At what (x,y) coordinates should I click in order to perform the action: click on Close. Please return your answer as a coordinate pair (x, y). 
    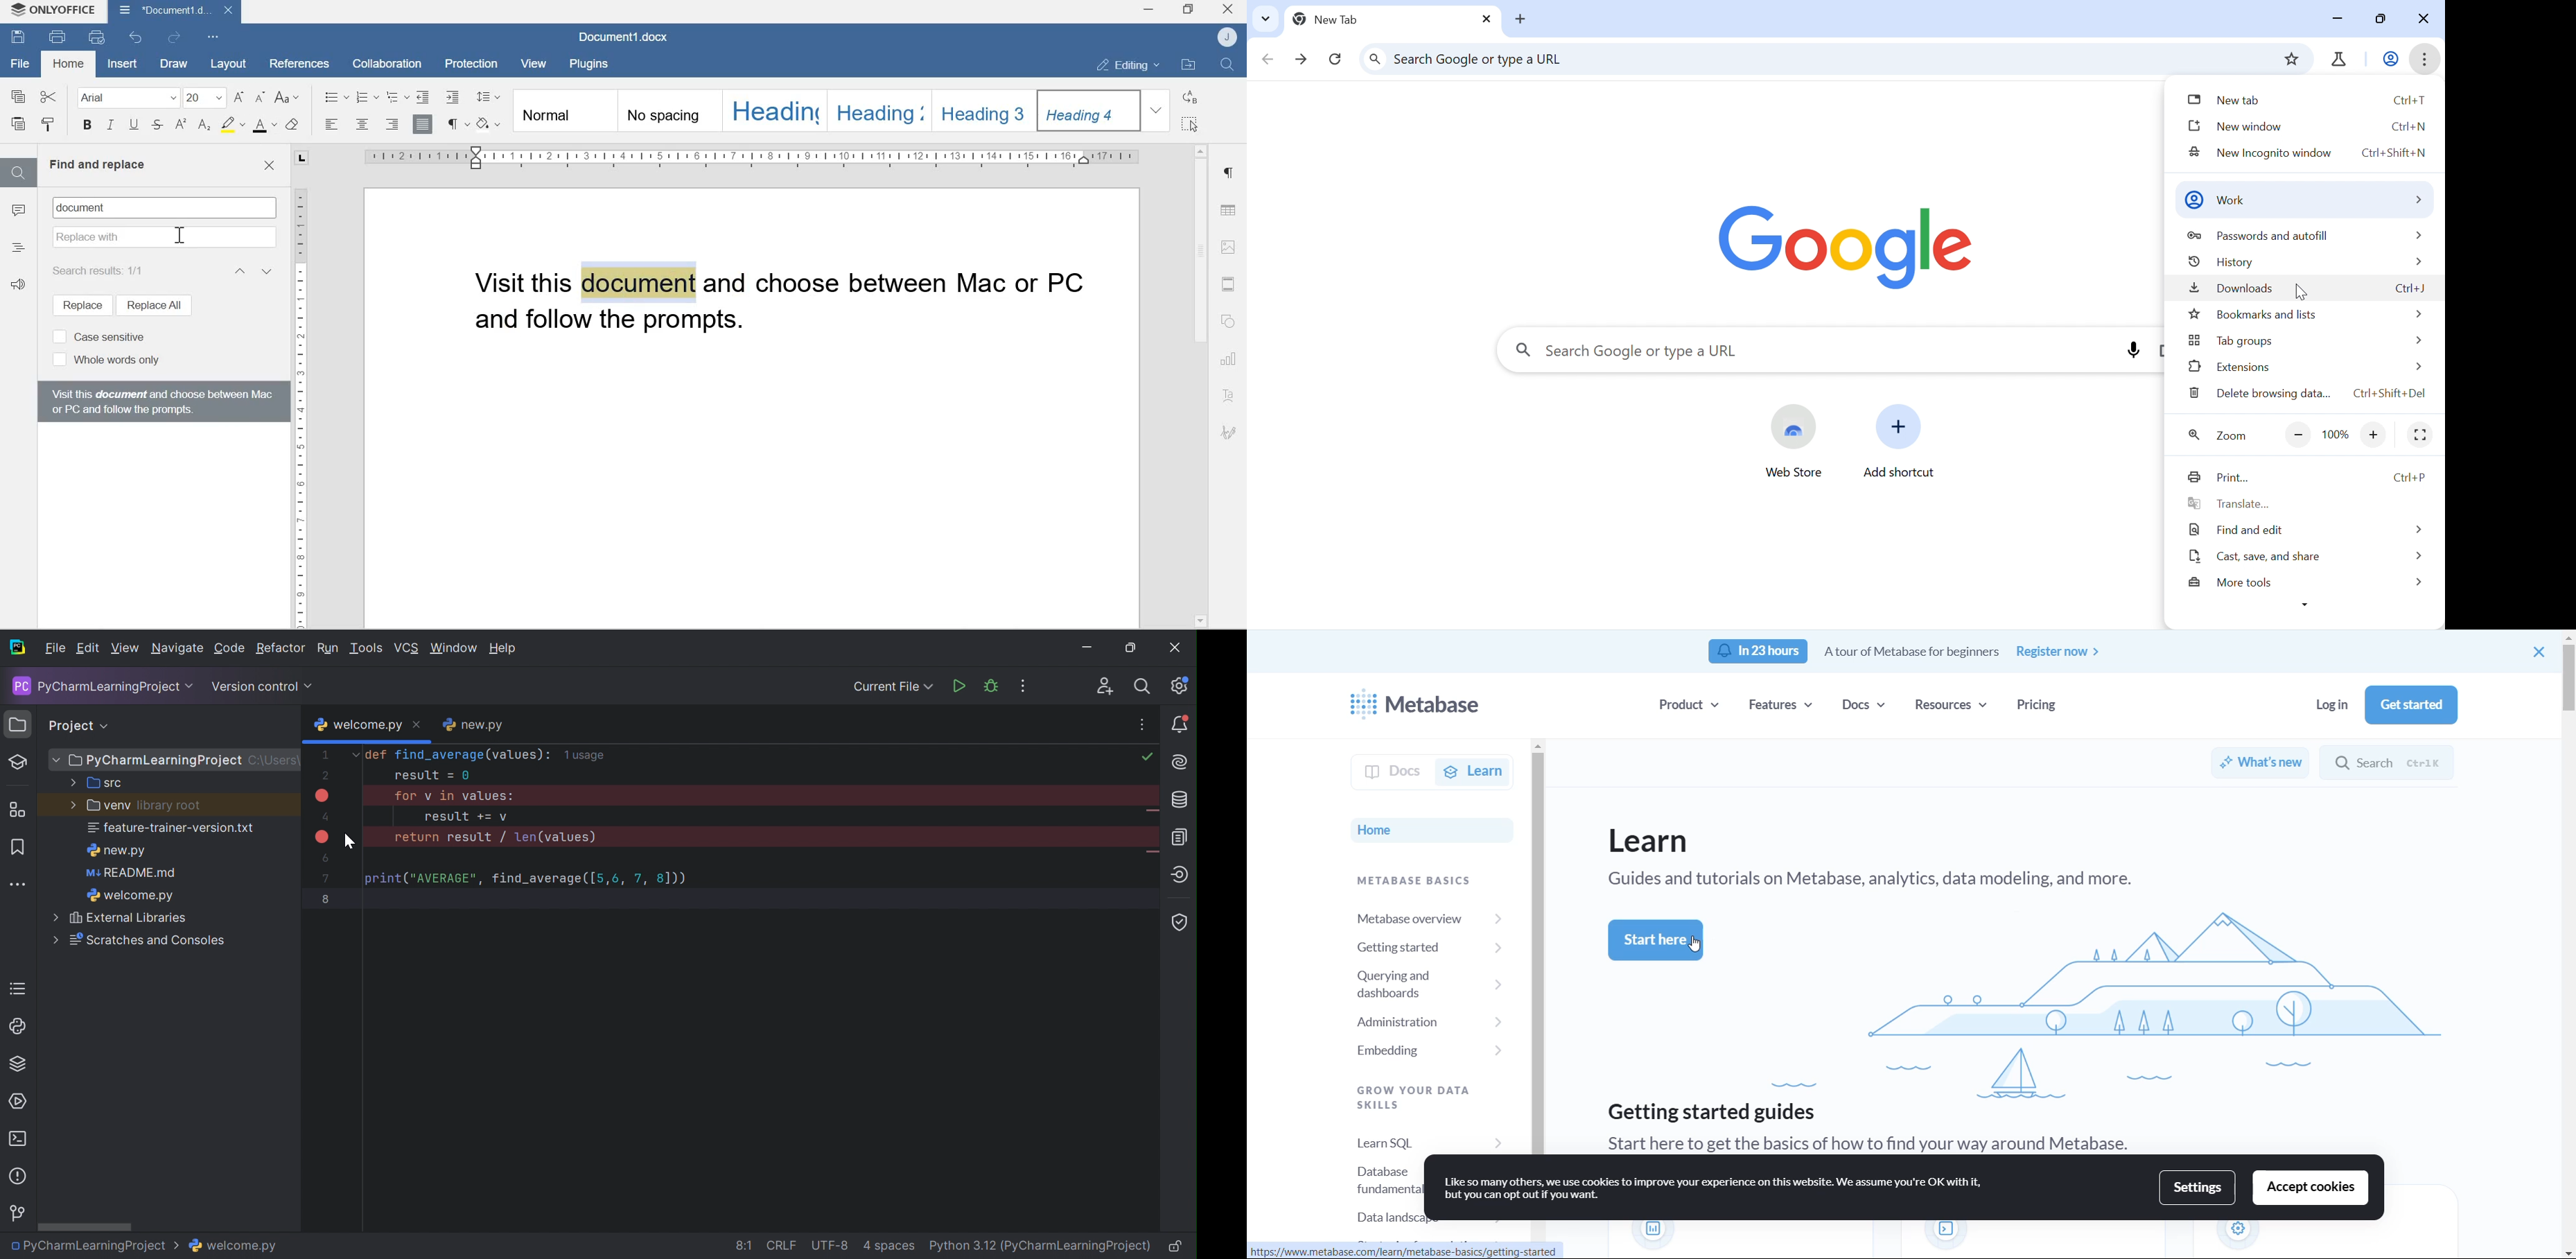
    Looking at the image, I should click on (2421, 20).